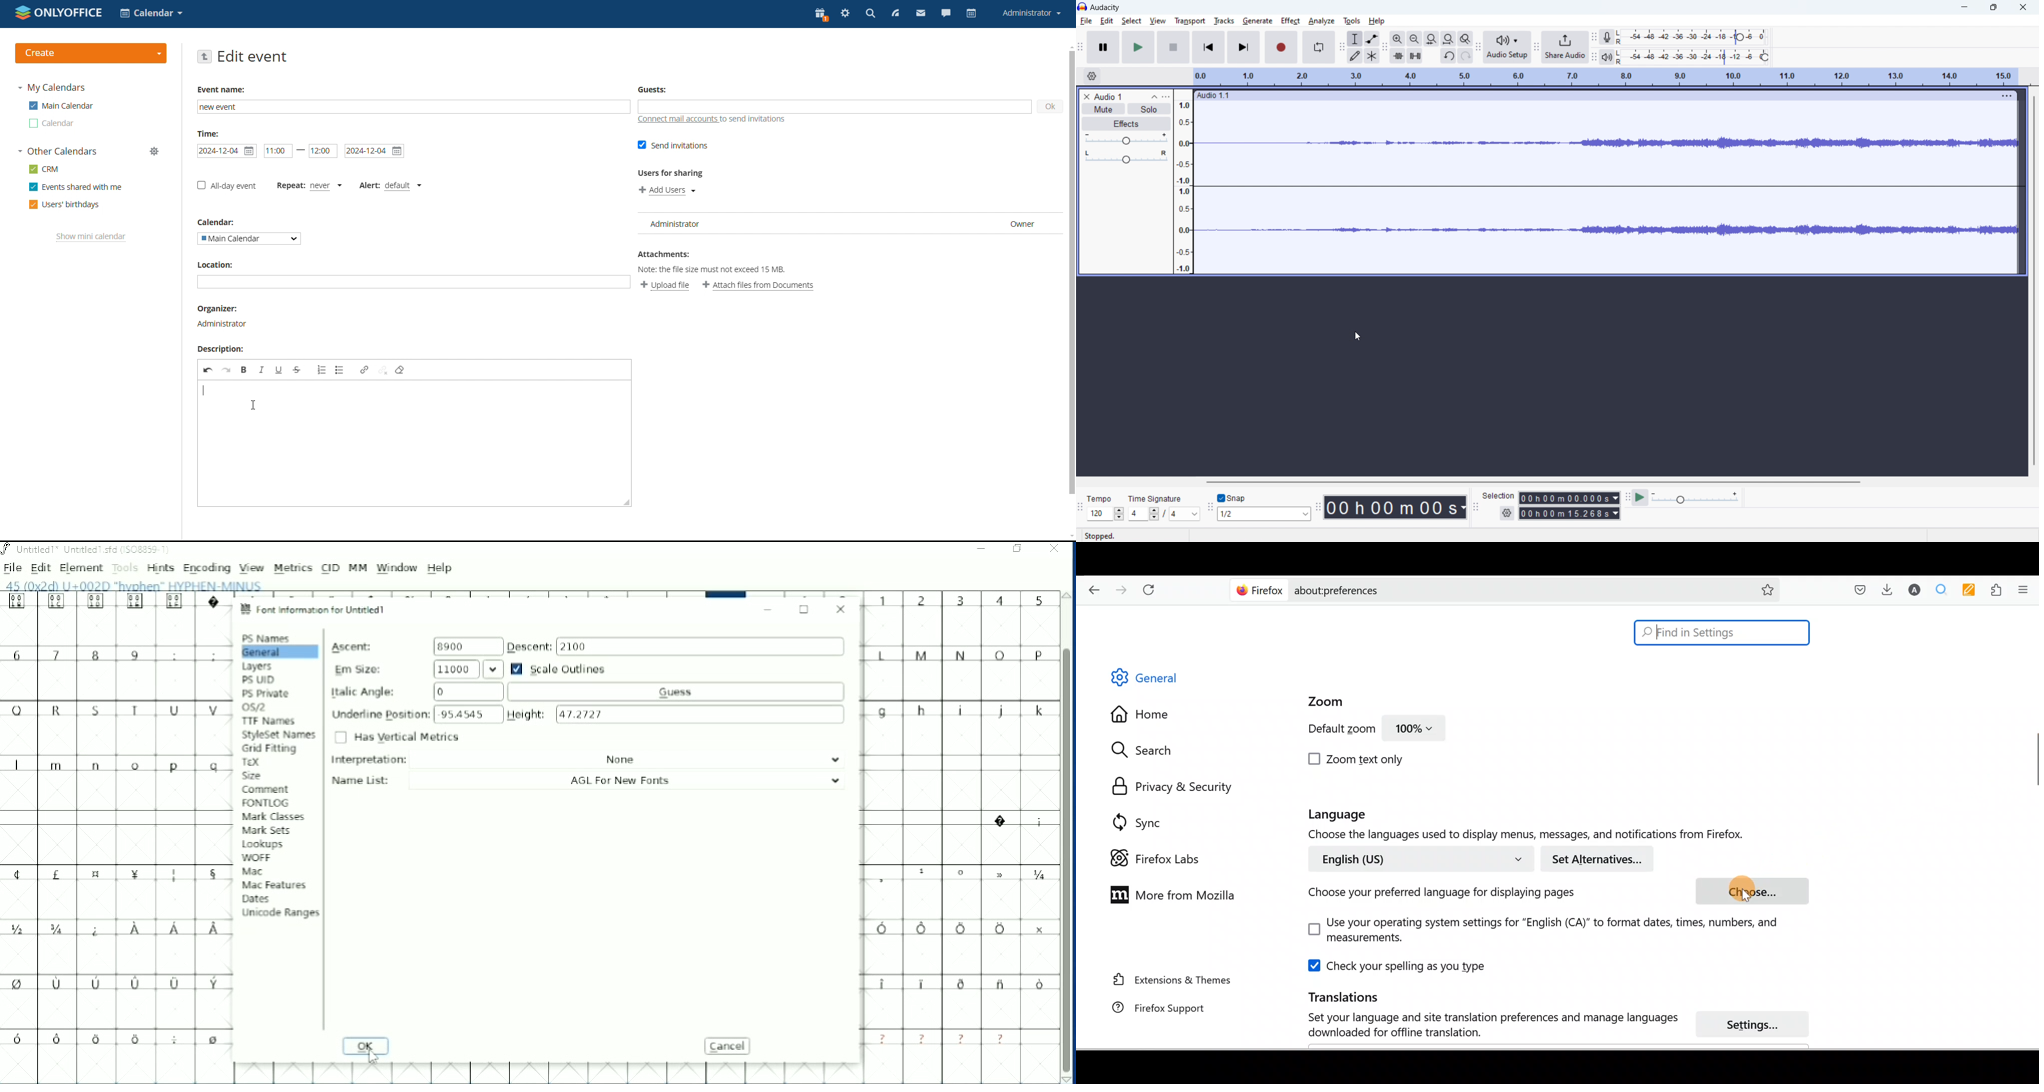 This screenshot has height=1092, width=2044. Describe the element at coordinates (1396, 506) in the screenshot. I see `timestamp` at that location.